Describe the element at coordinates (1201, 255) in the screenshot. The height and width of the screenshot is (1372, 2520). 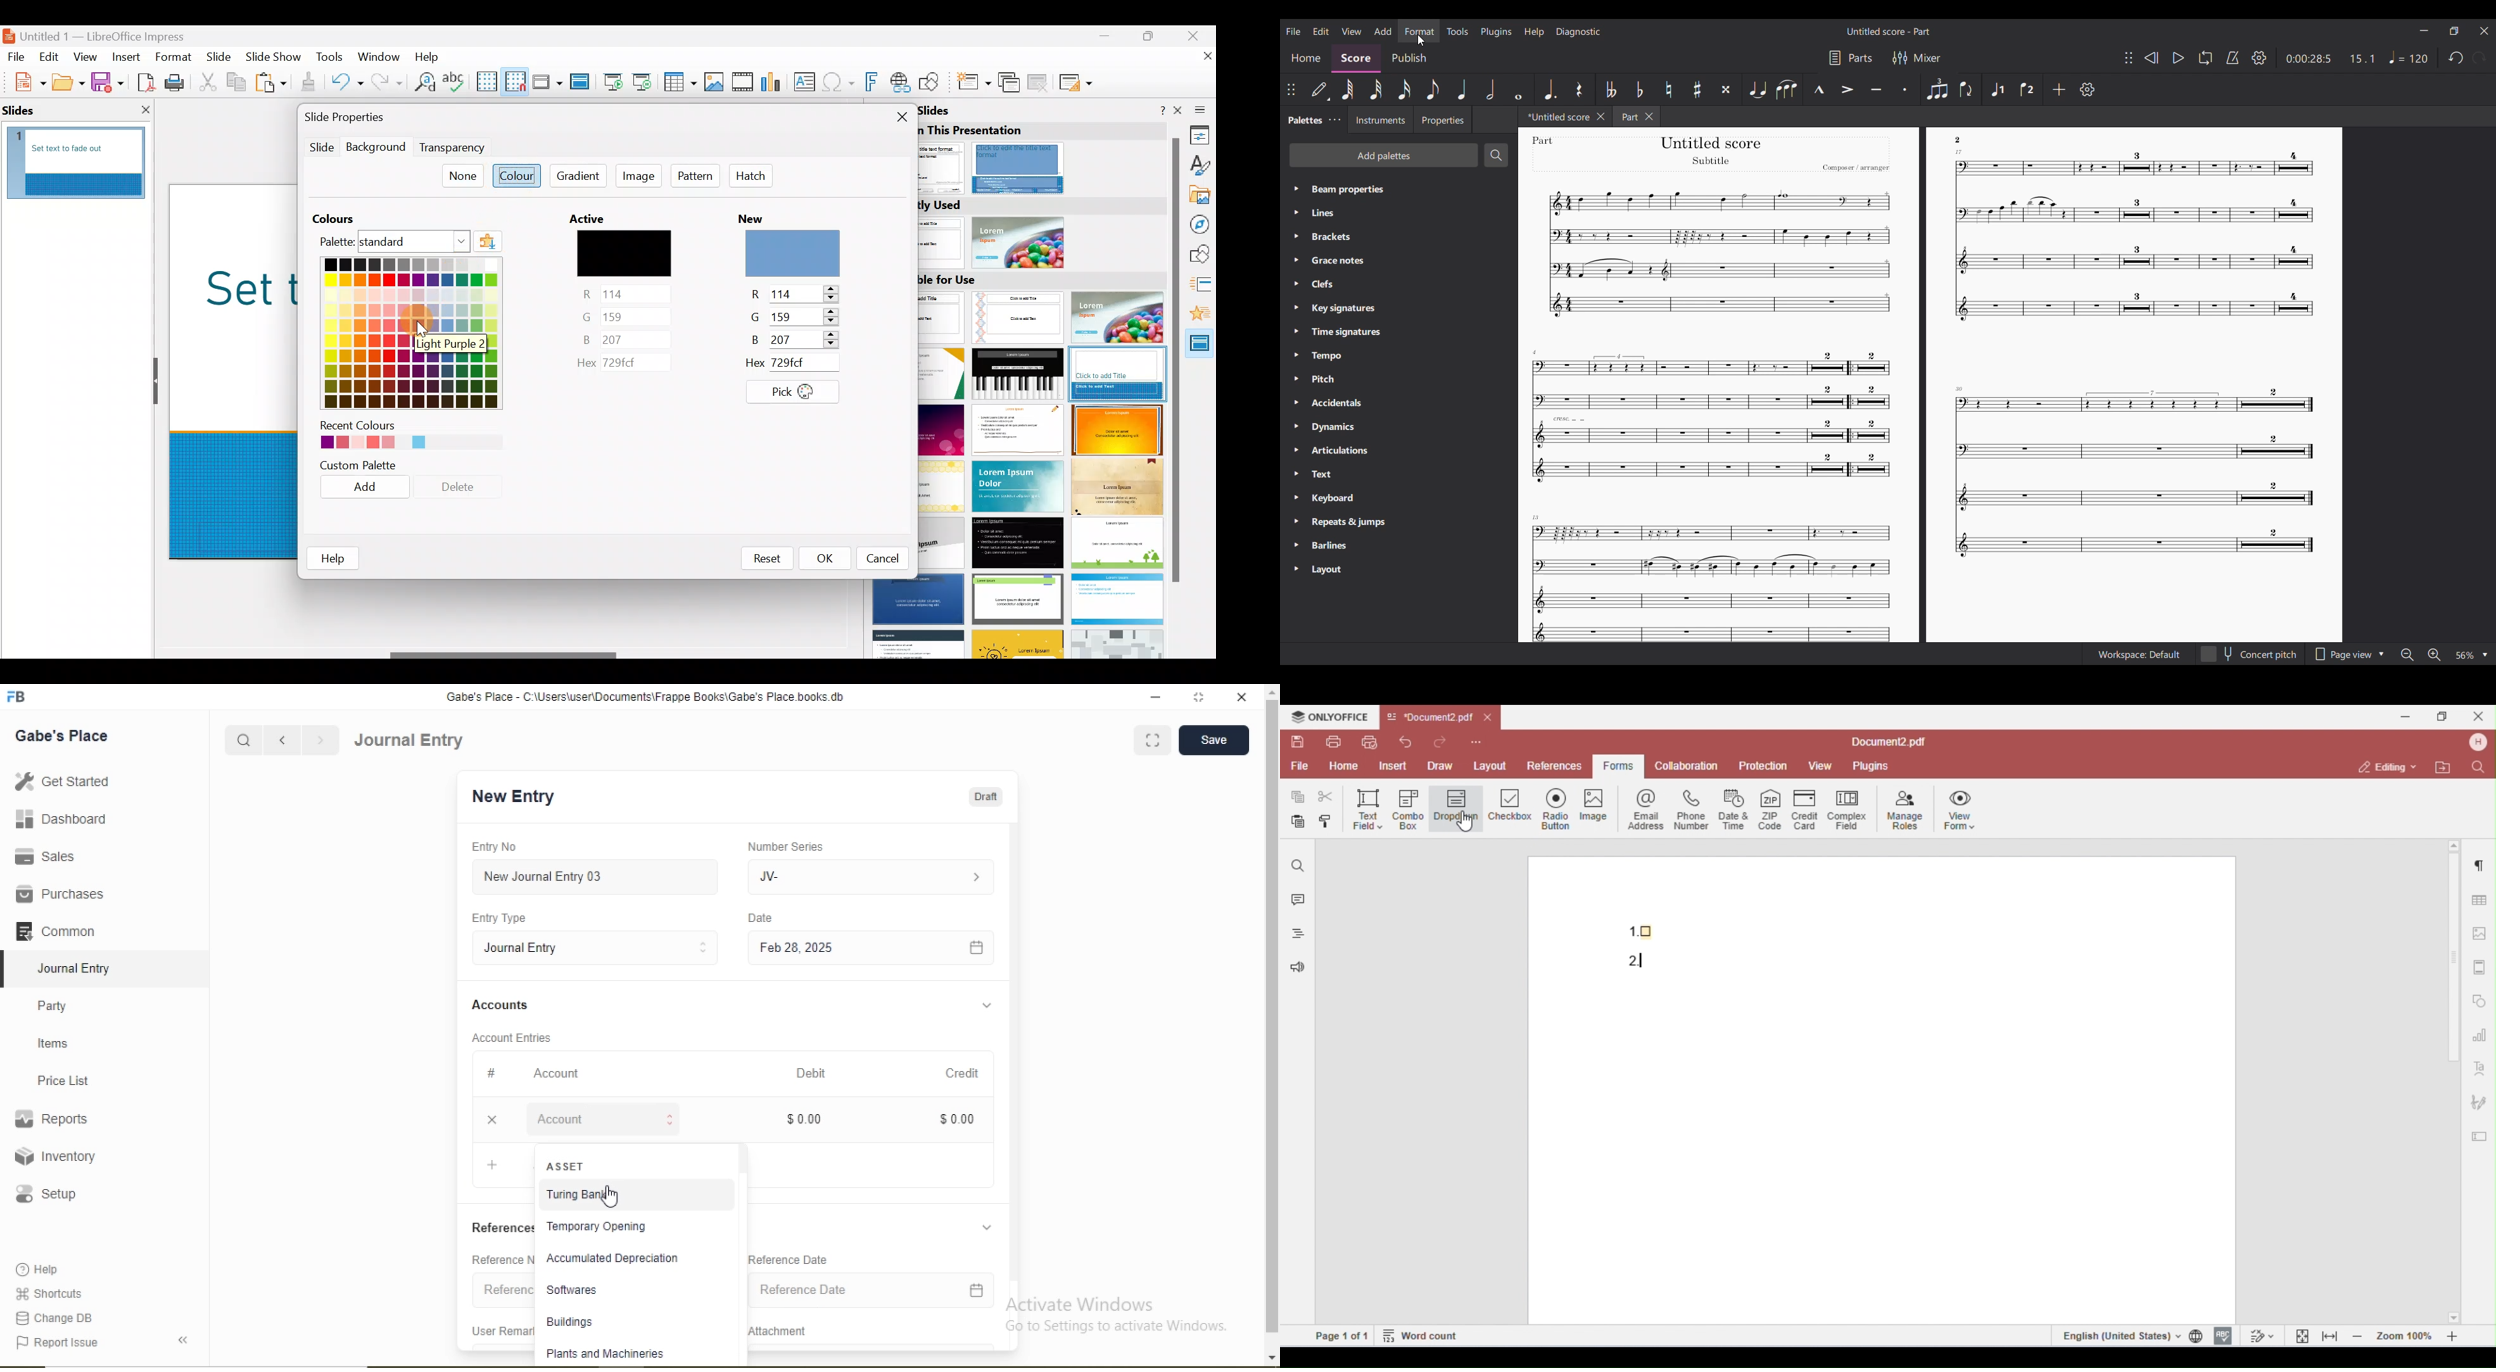
I see `Shapes` at that location.